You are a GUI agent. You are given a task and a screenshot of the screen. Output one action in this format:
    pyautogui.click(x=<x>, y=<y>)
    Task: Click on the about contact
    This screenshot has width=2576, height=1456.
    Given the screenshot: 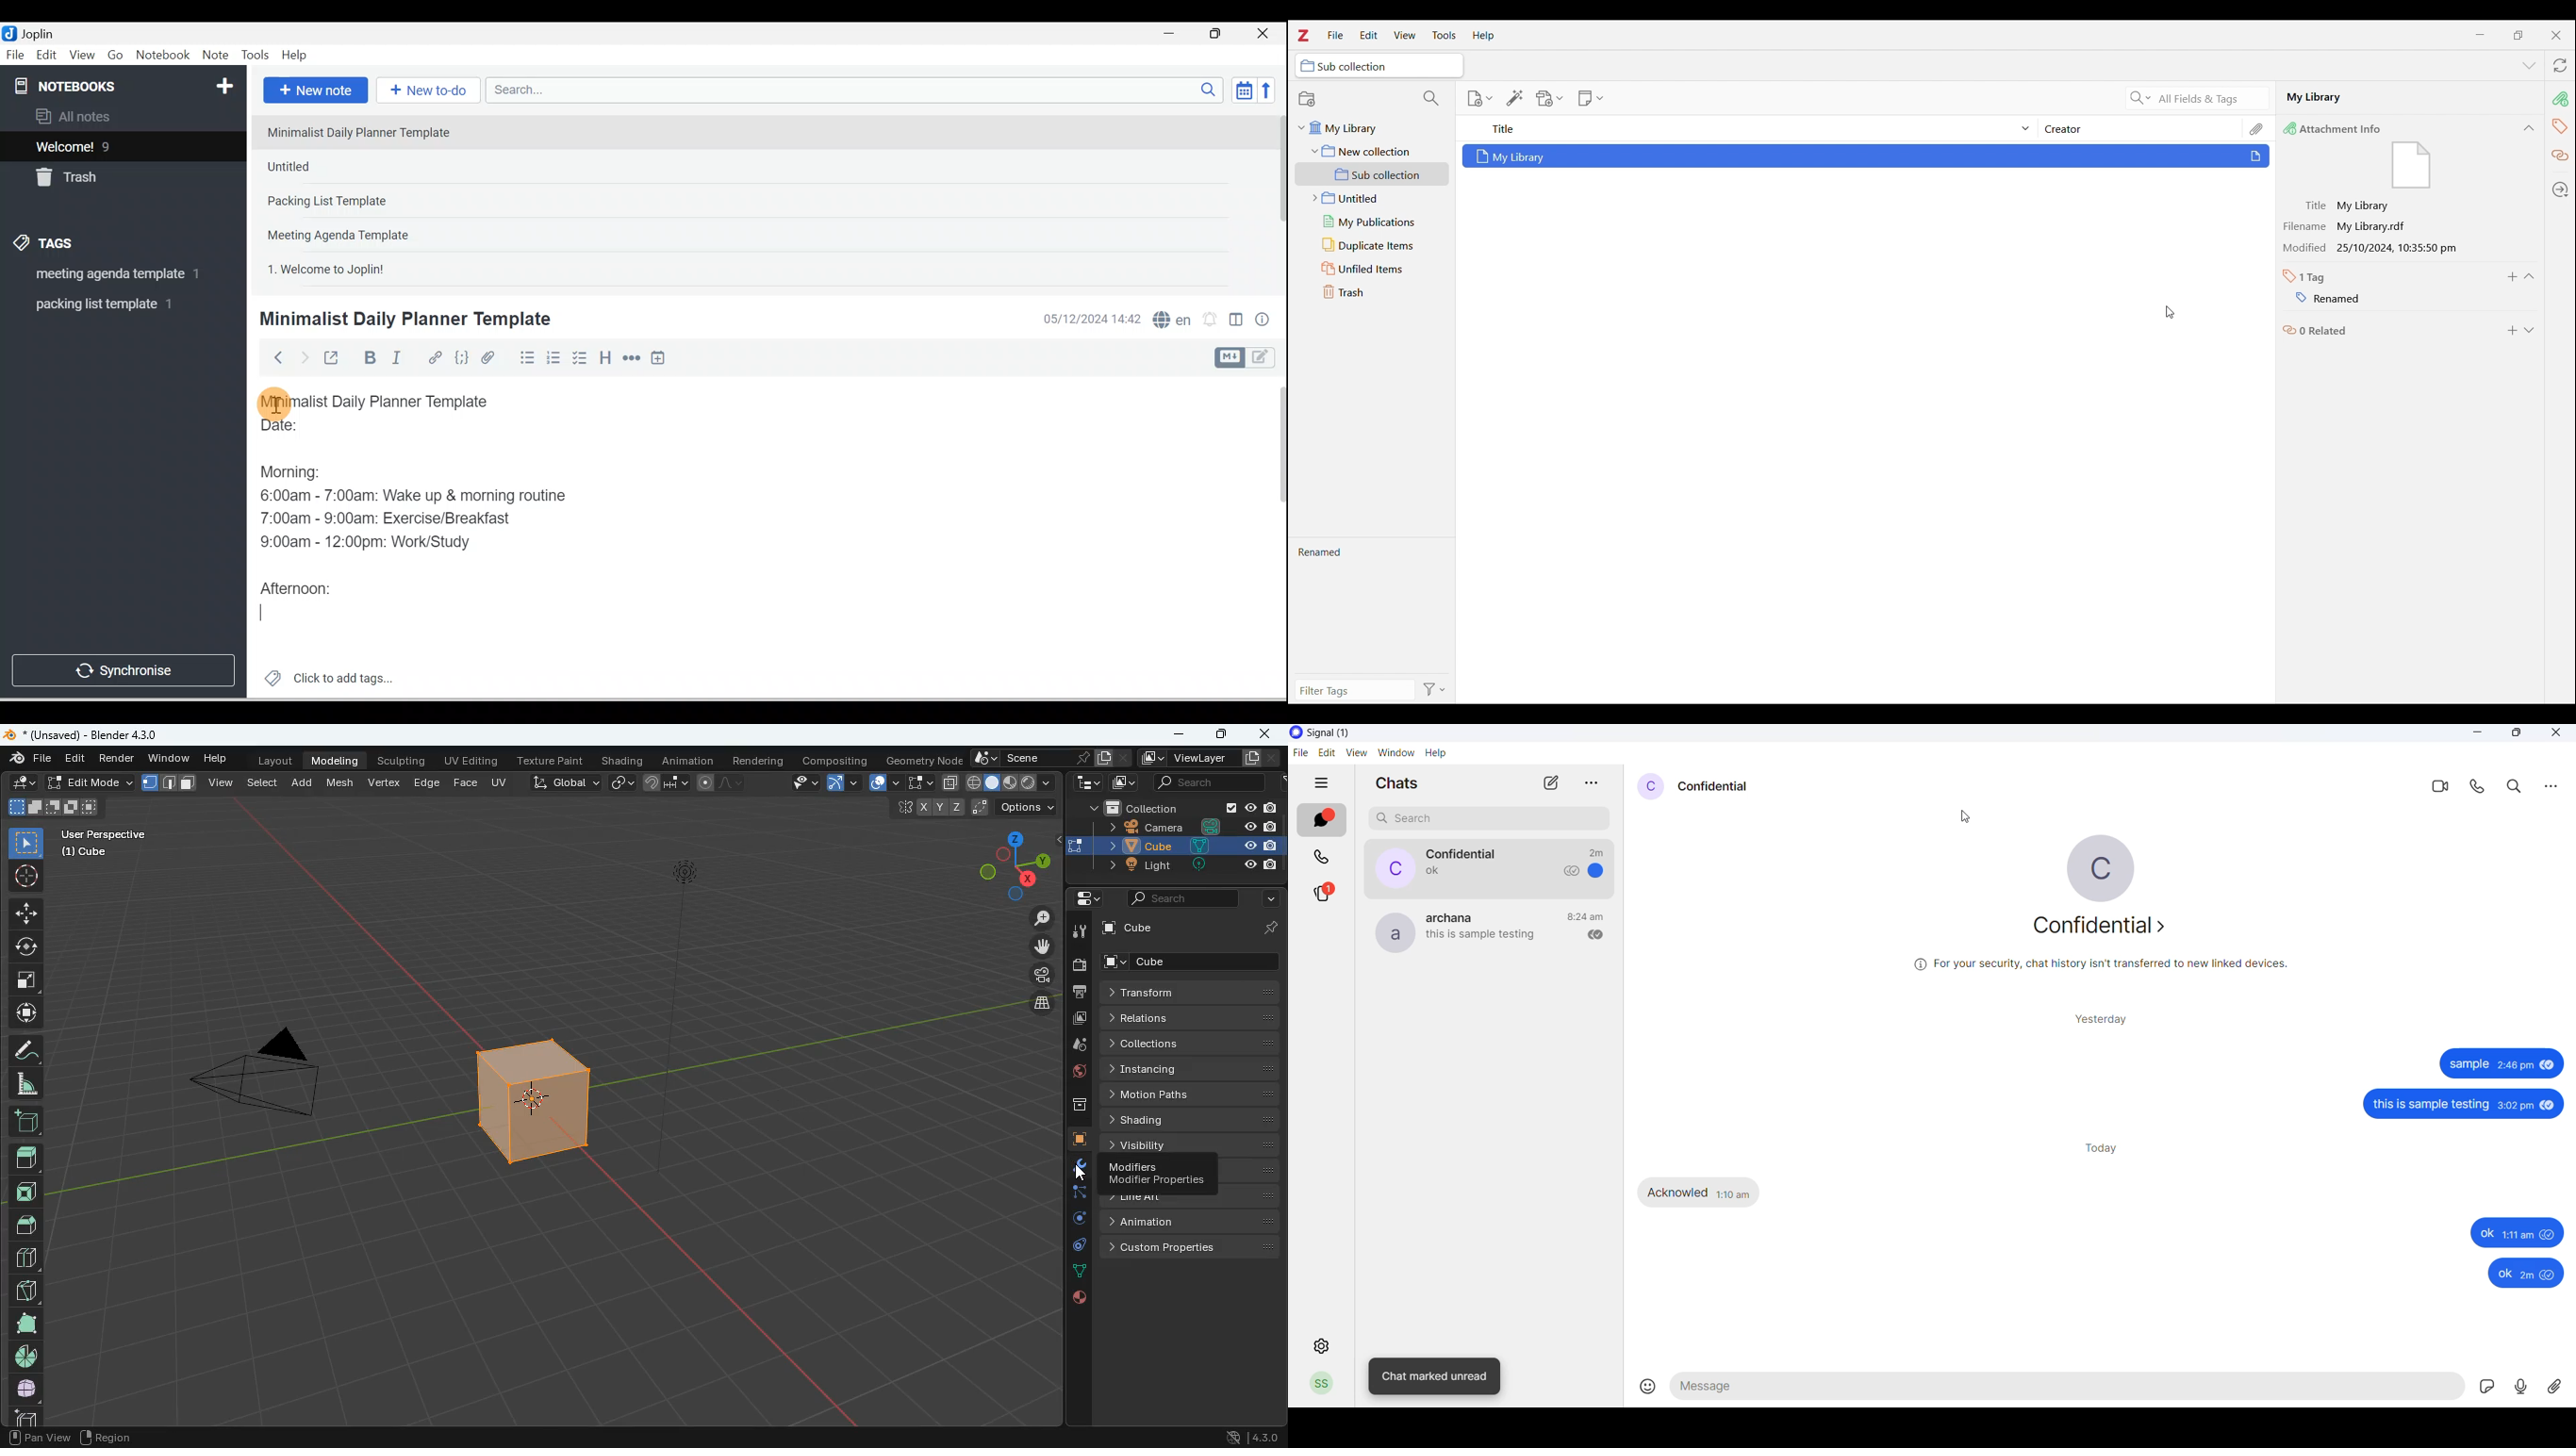 What is the action you would take?
    pyautogui.click(x=2107, y=927)
    